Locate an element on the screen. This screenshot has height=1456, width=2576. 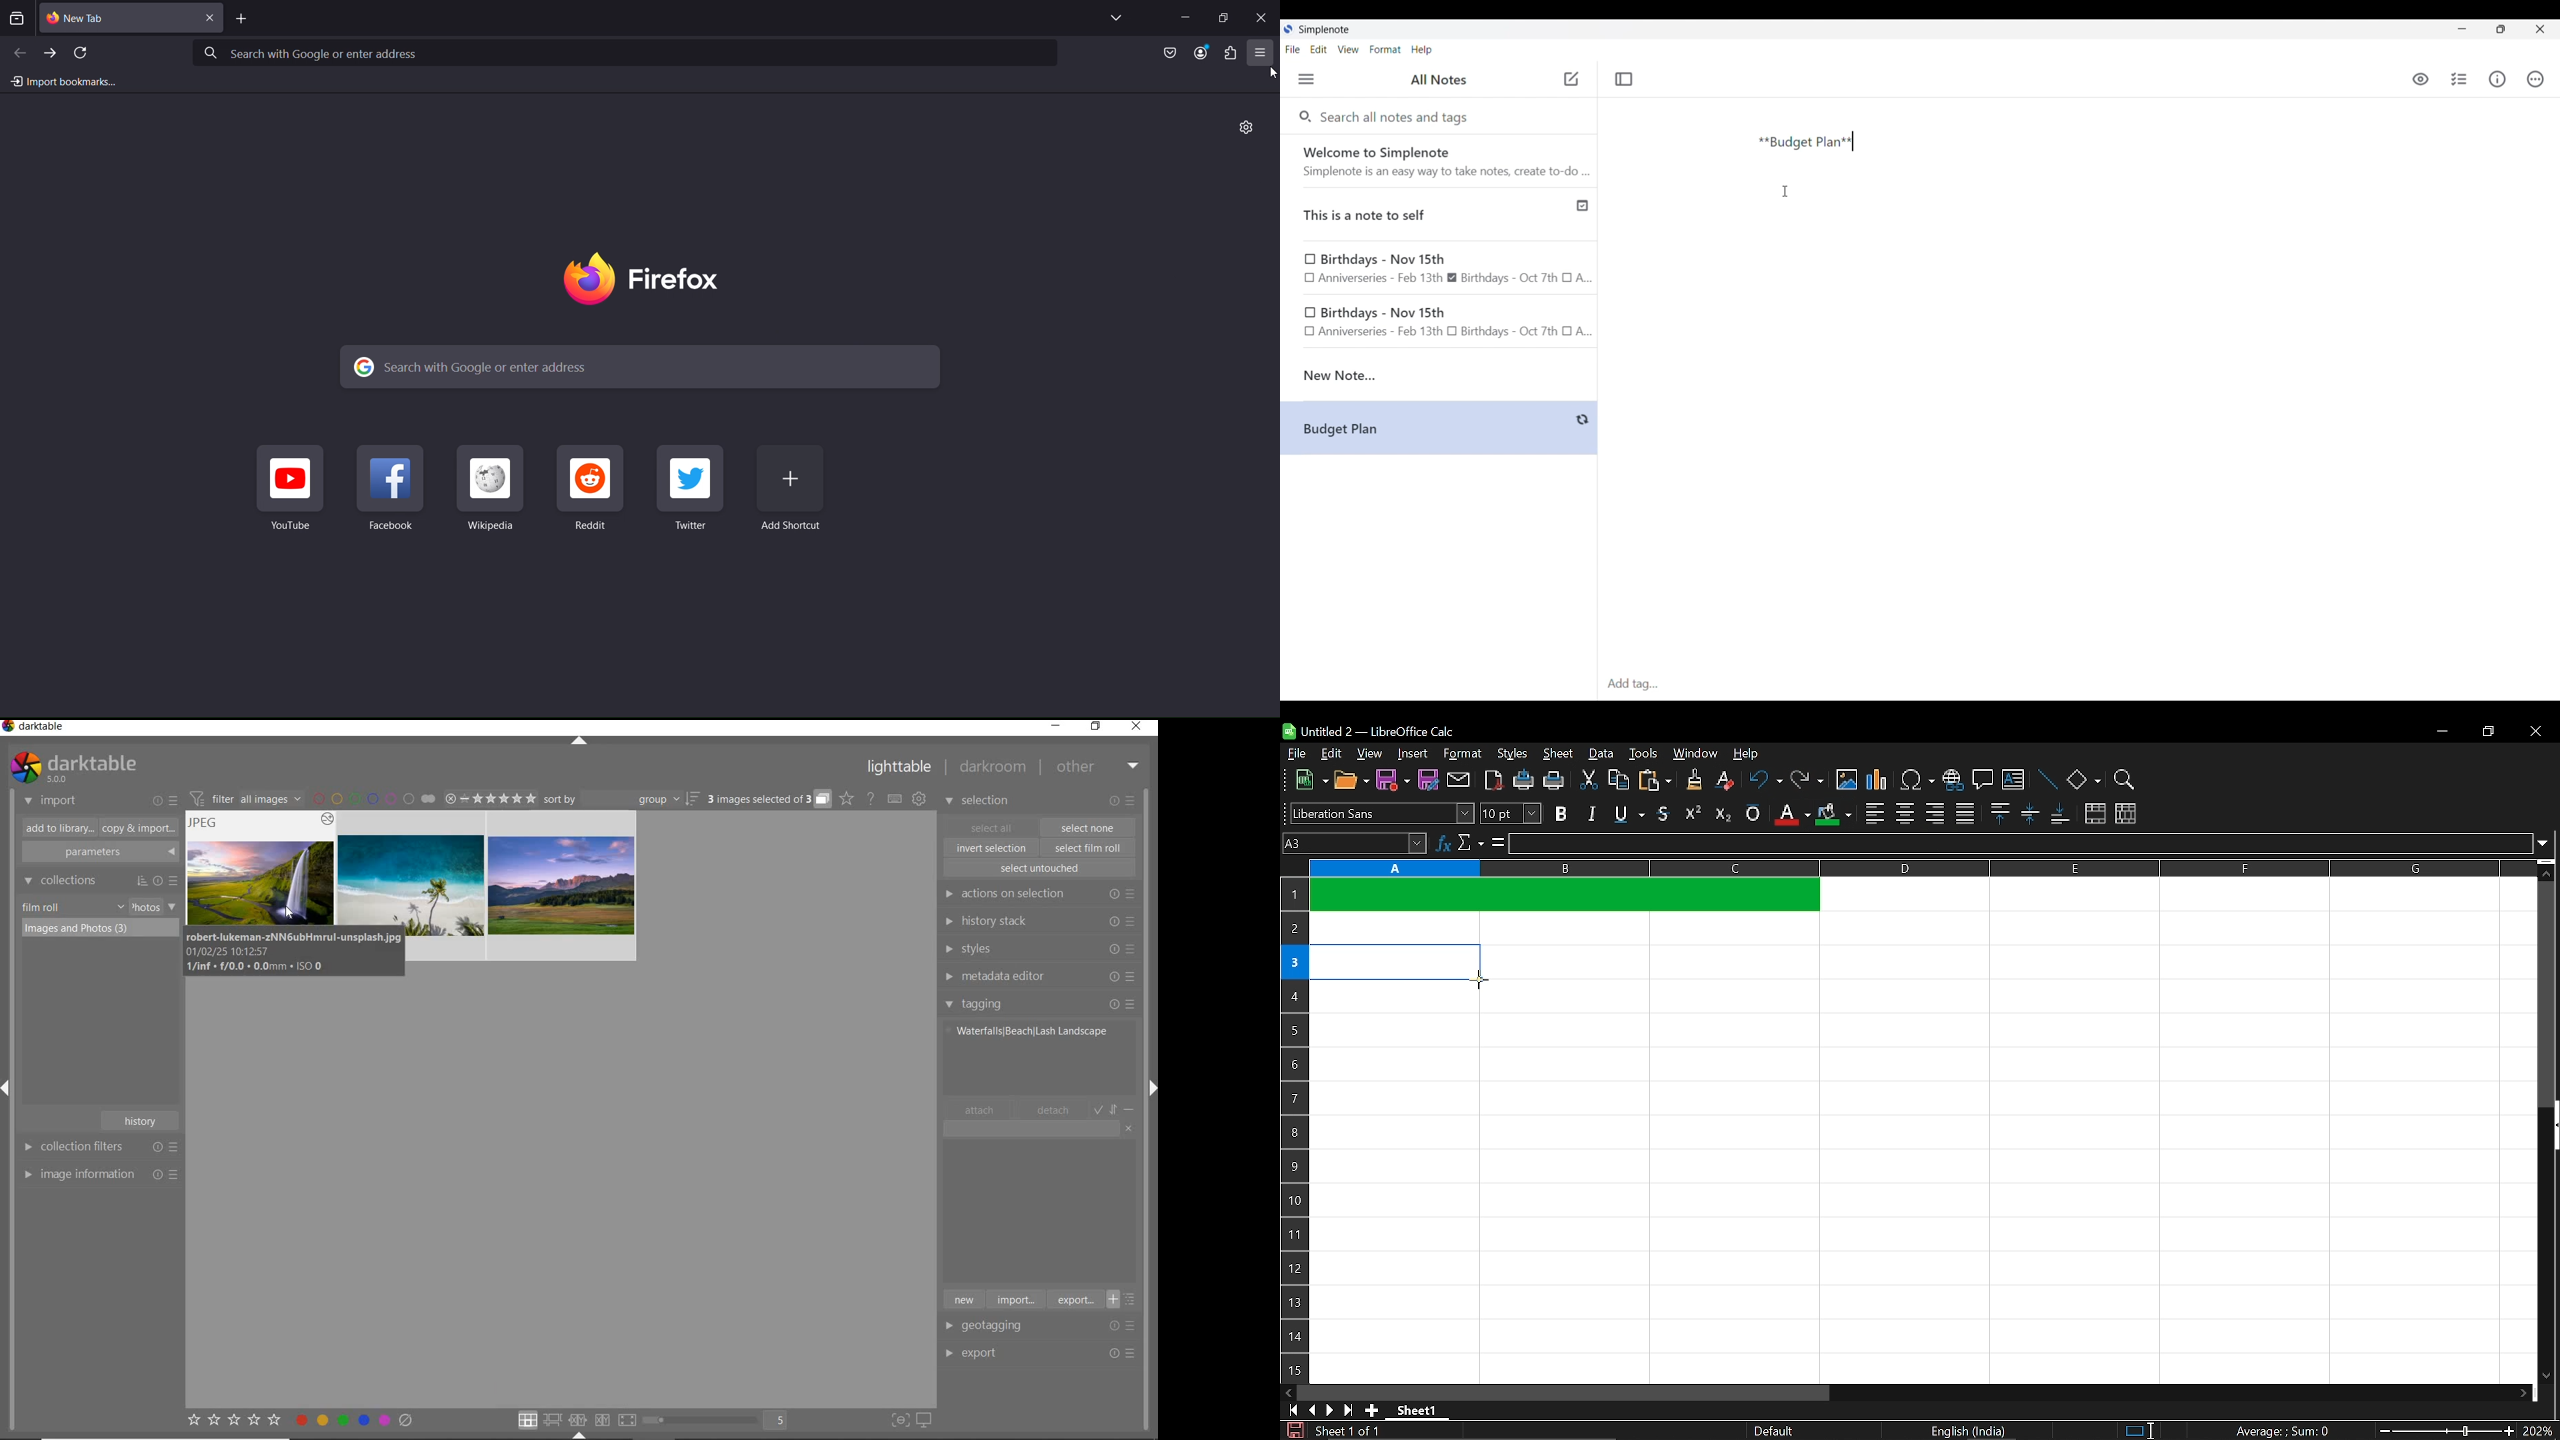
lighttable is located at coordinates (900, 770).